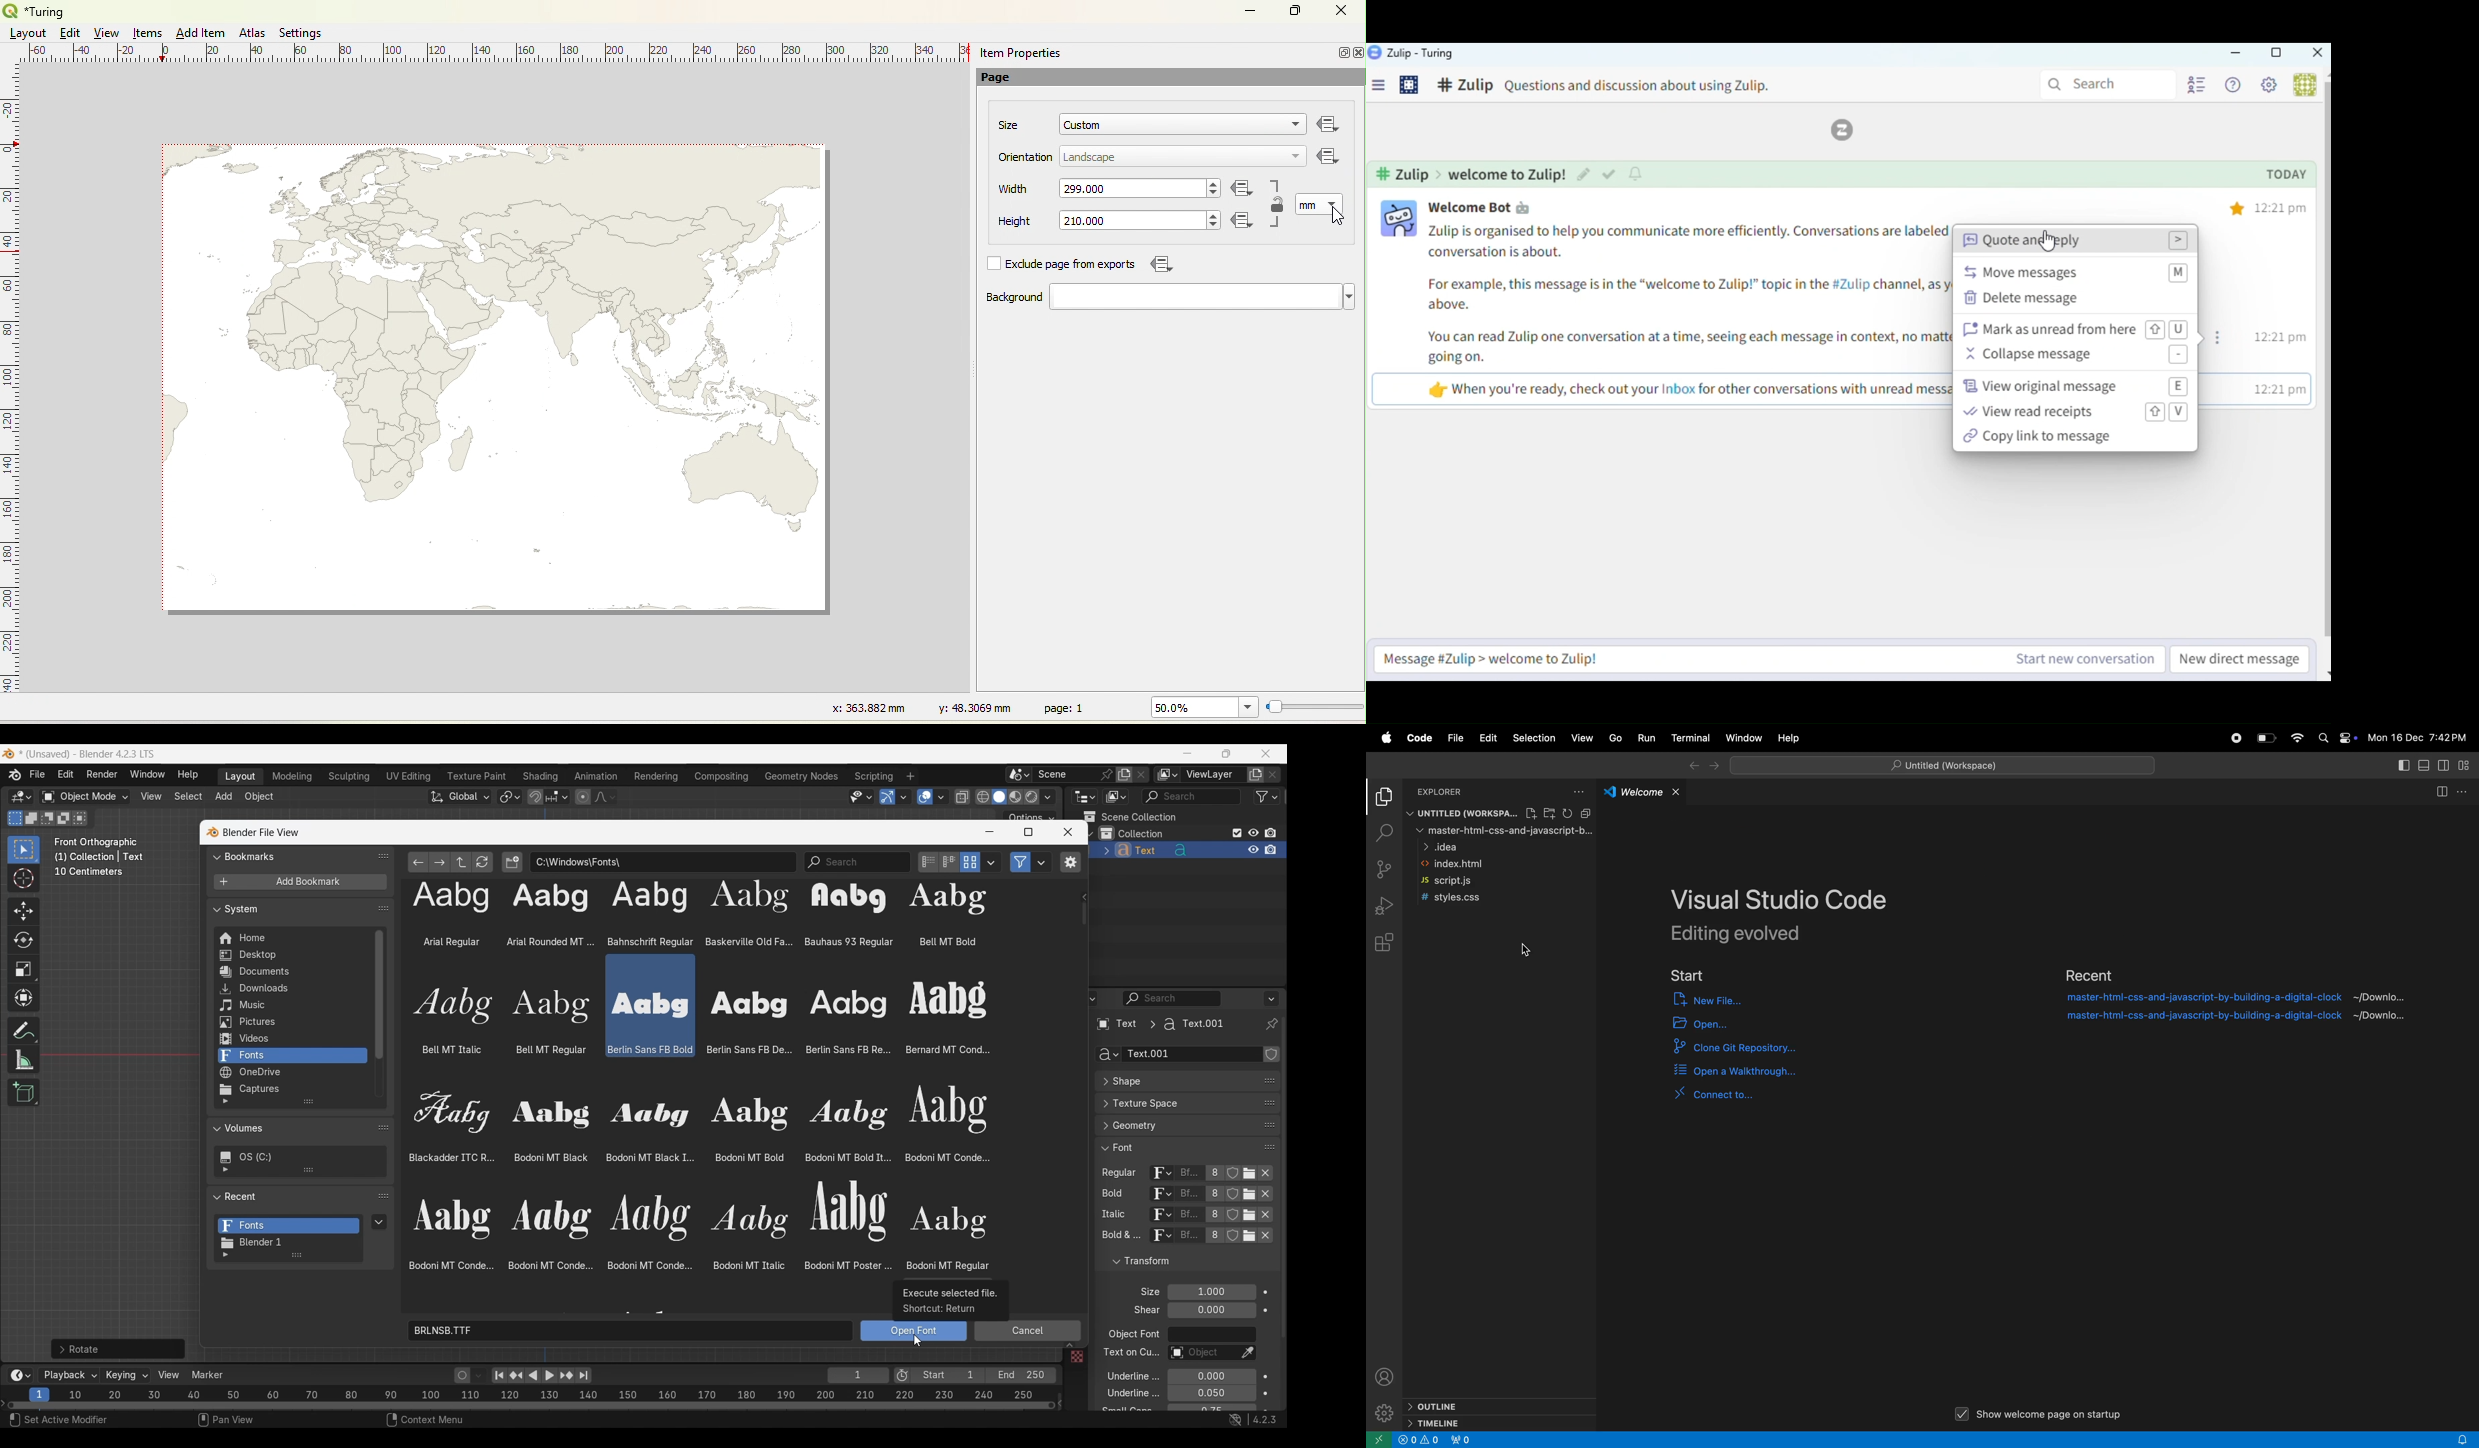 The height and width of the screenshot is (1456, 2492). Describe the element at coordinates (2286, 176) in the screenshot. I see `today` at that location.